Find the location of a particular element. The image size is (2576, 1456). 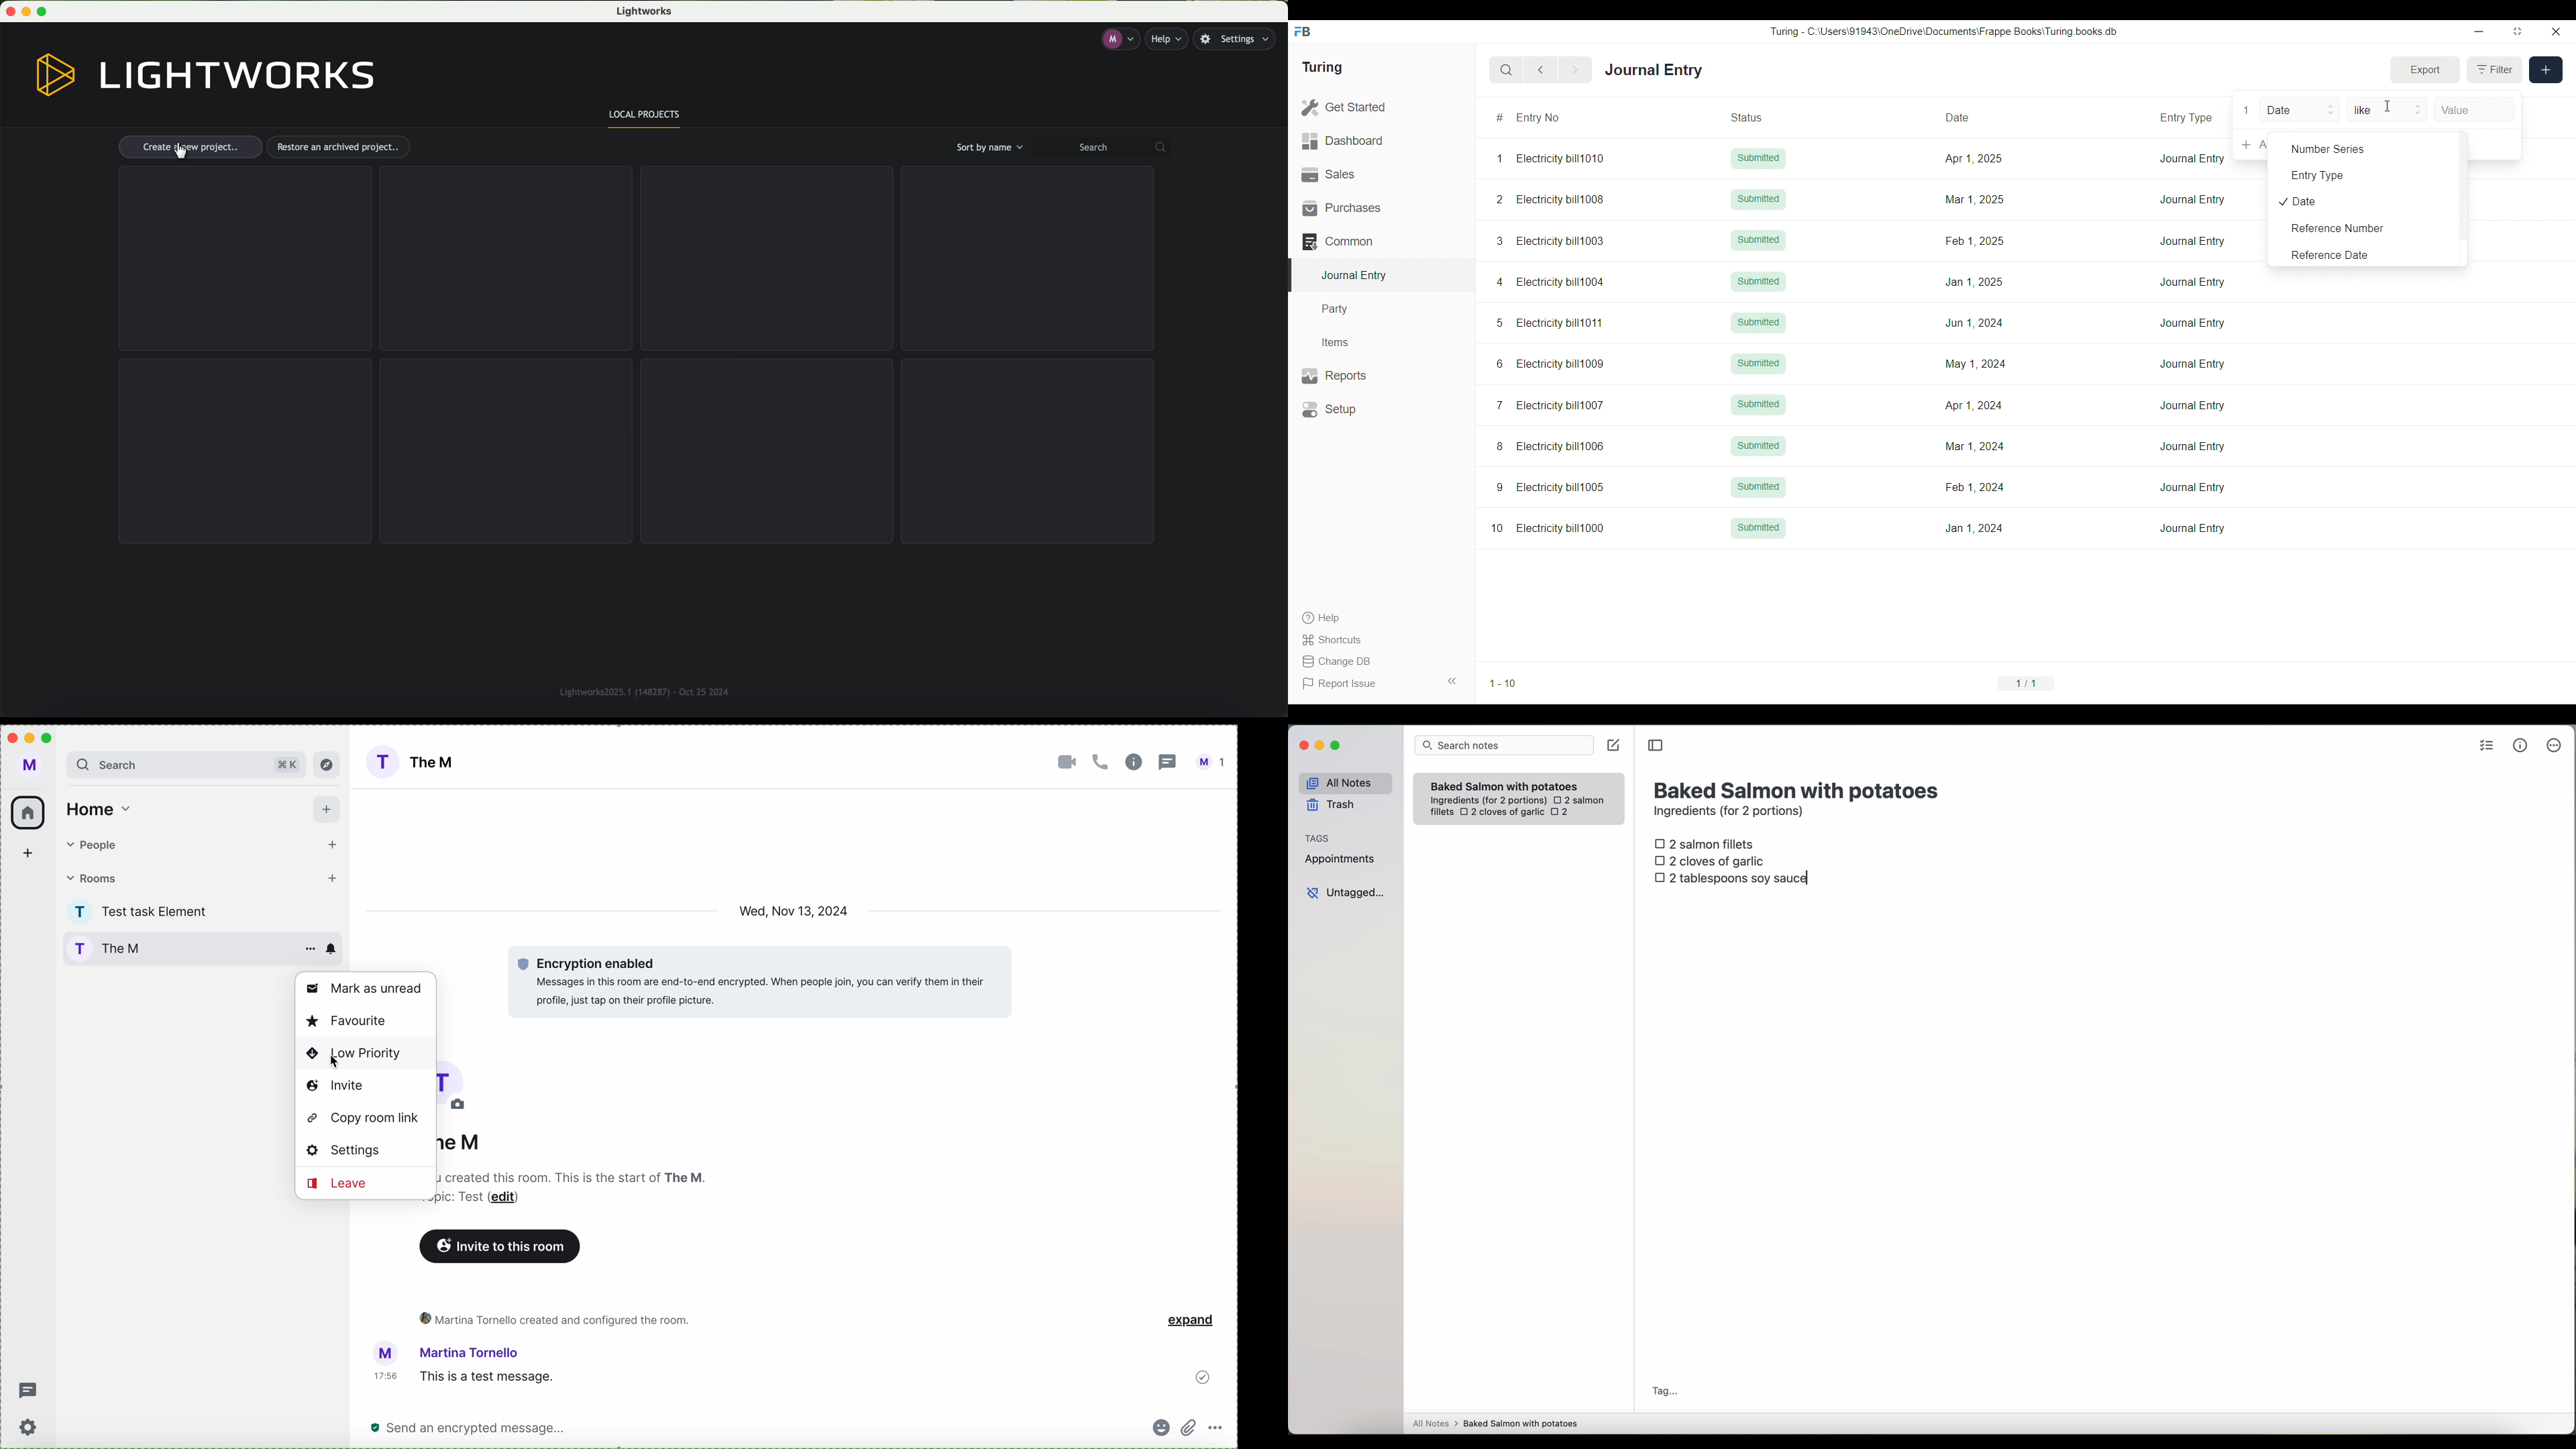

invite to this room button is located at coordinates (503, 1247).